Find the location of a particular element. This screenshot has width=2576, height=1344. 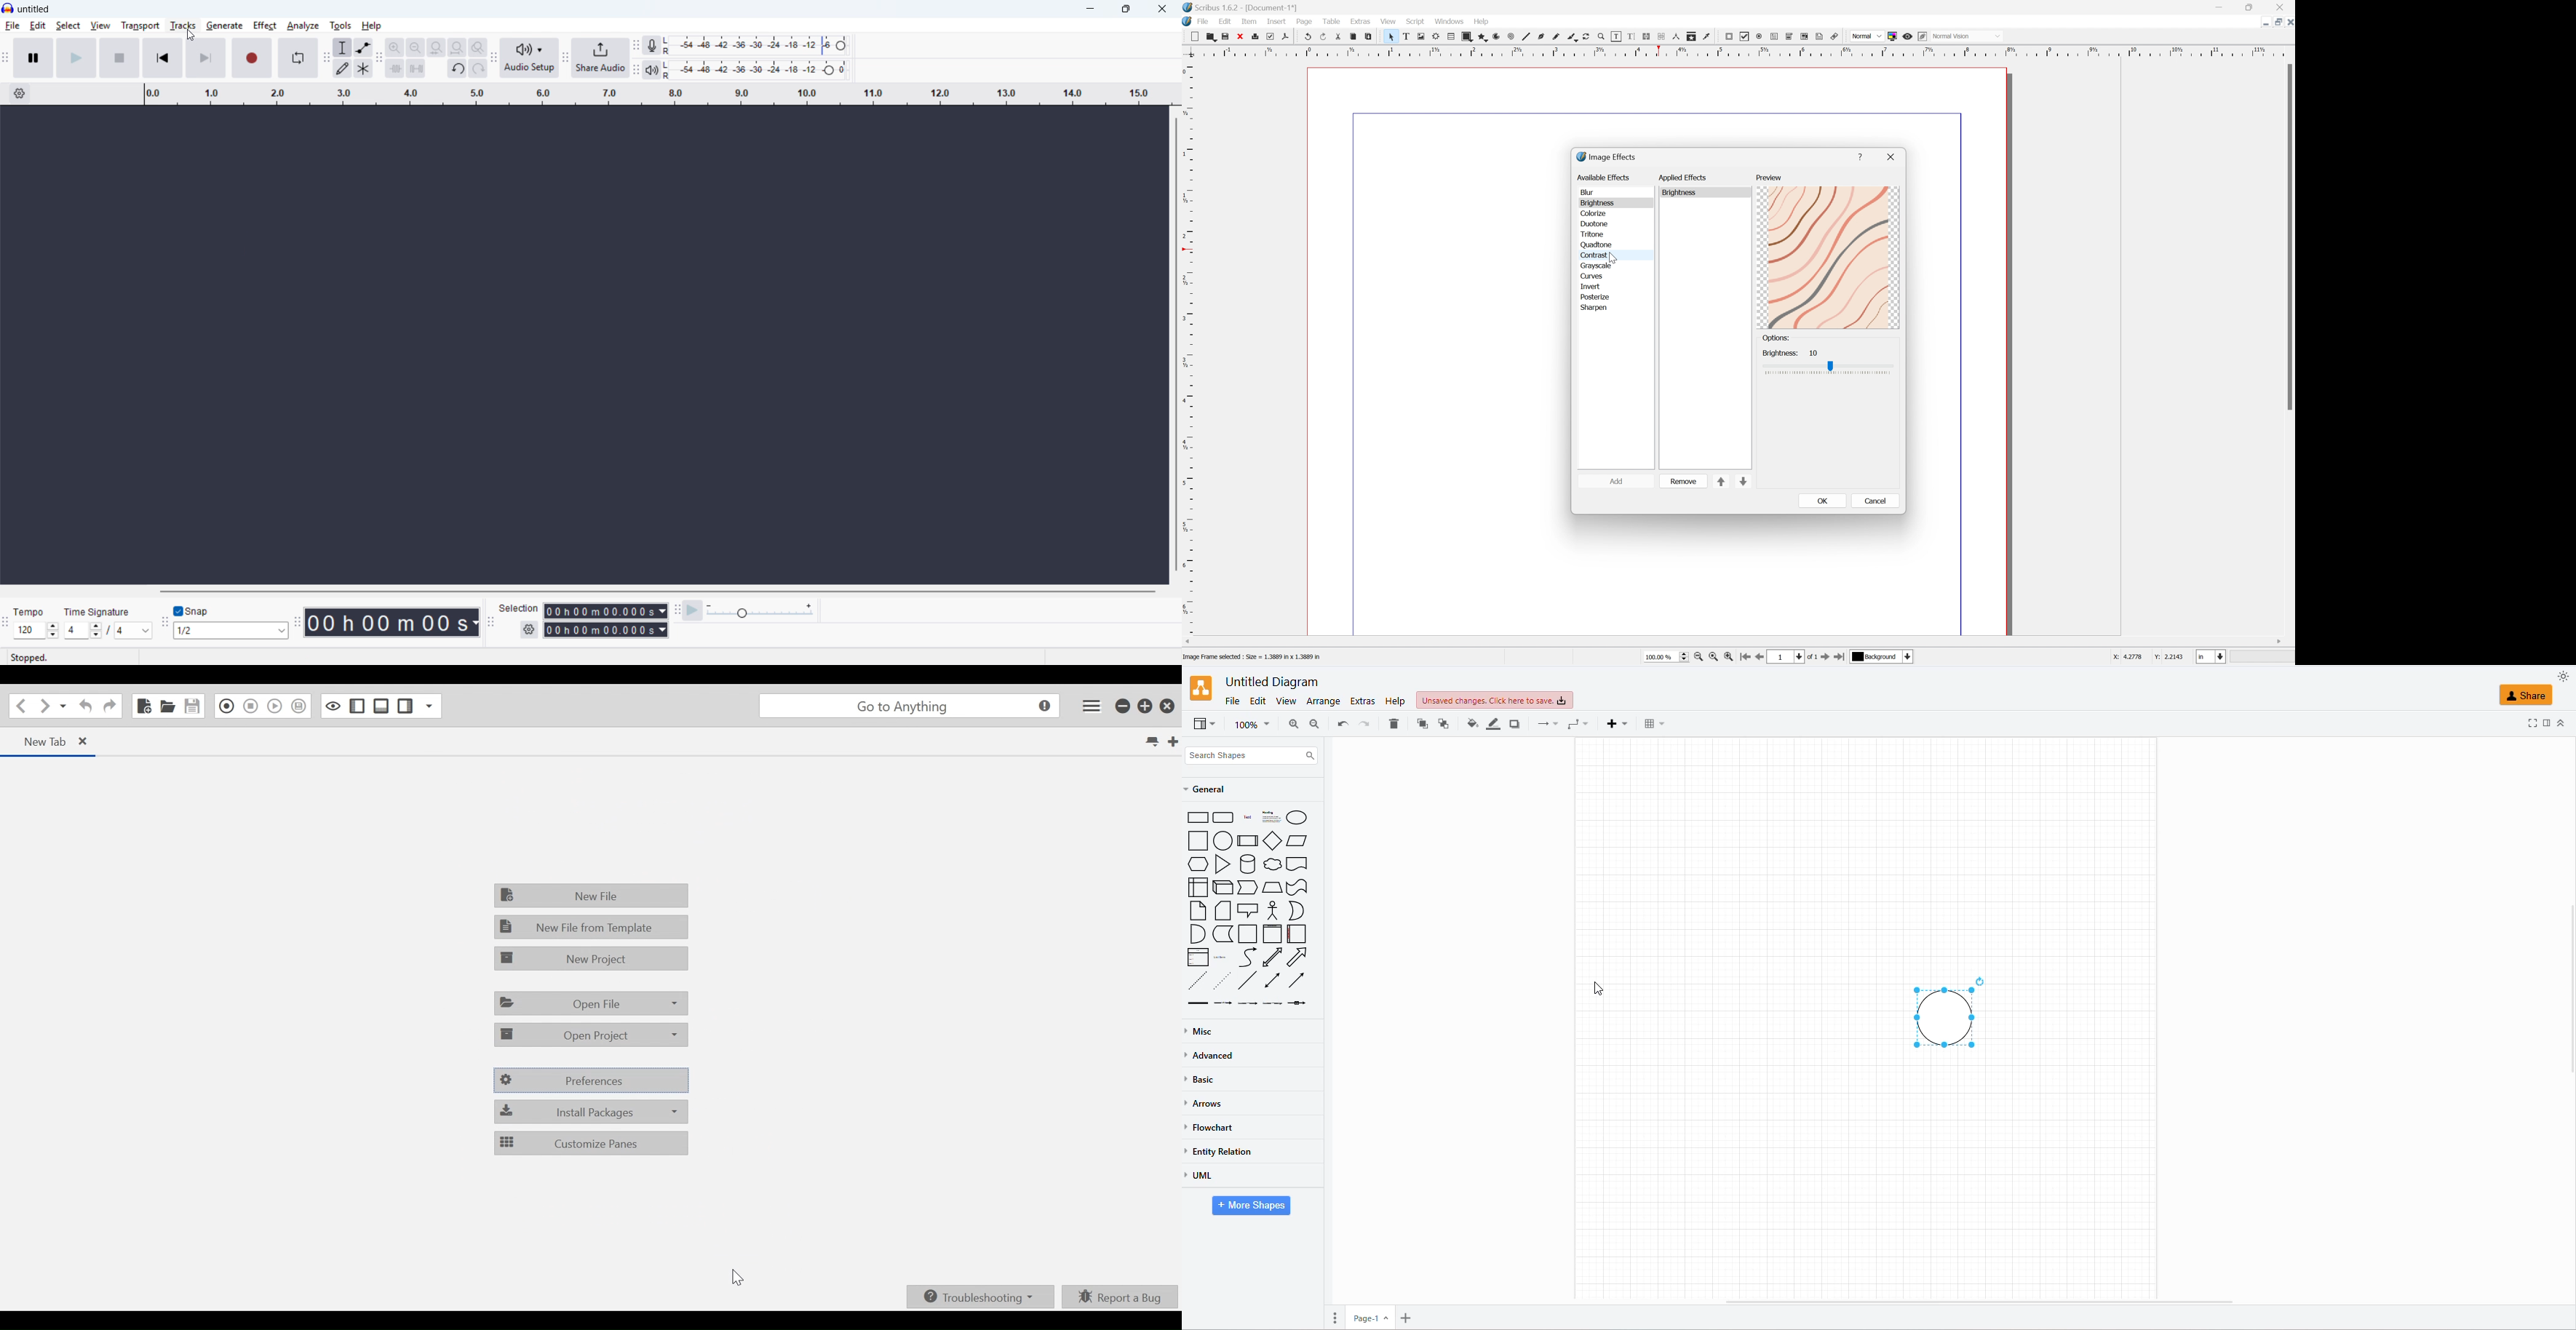

PDF List Box is located at coordinates (1806, 37).